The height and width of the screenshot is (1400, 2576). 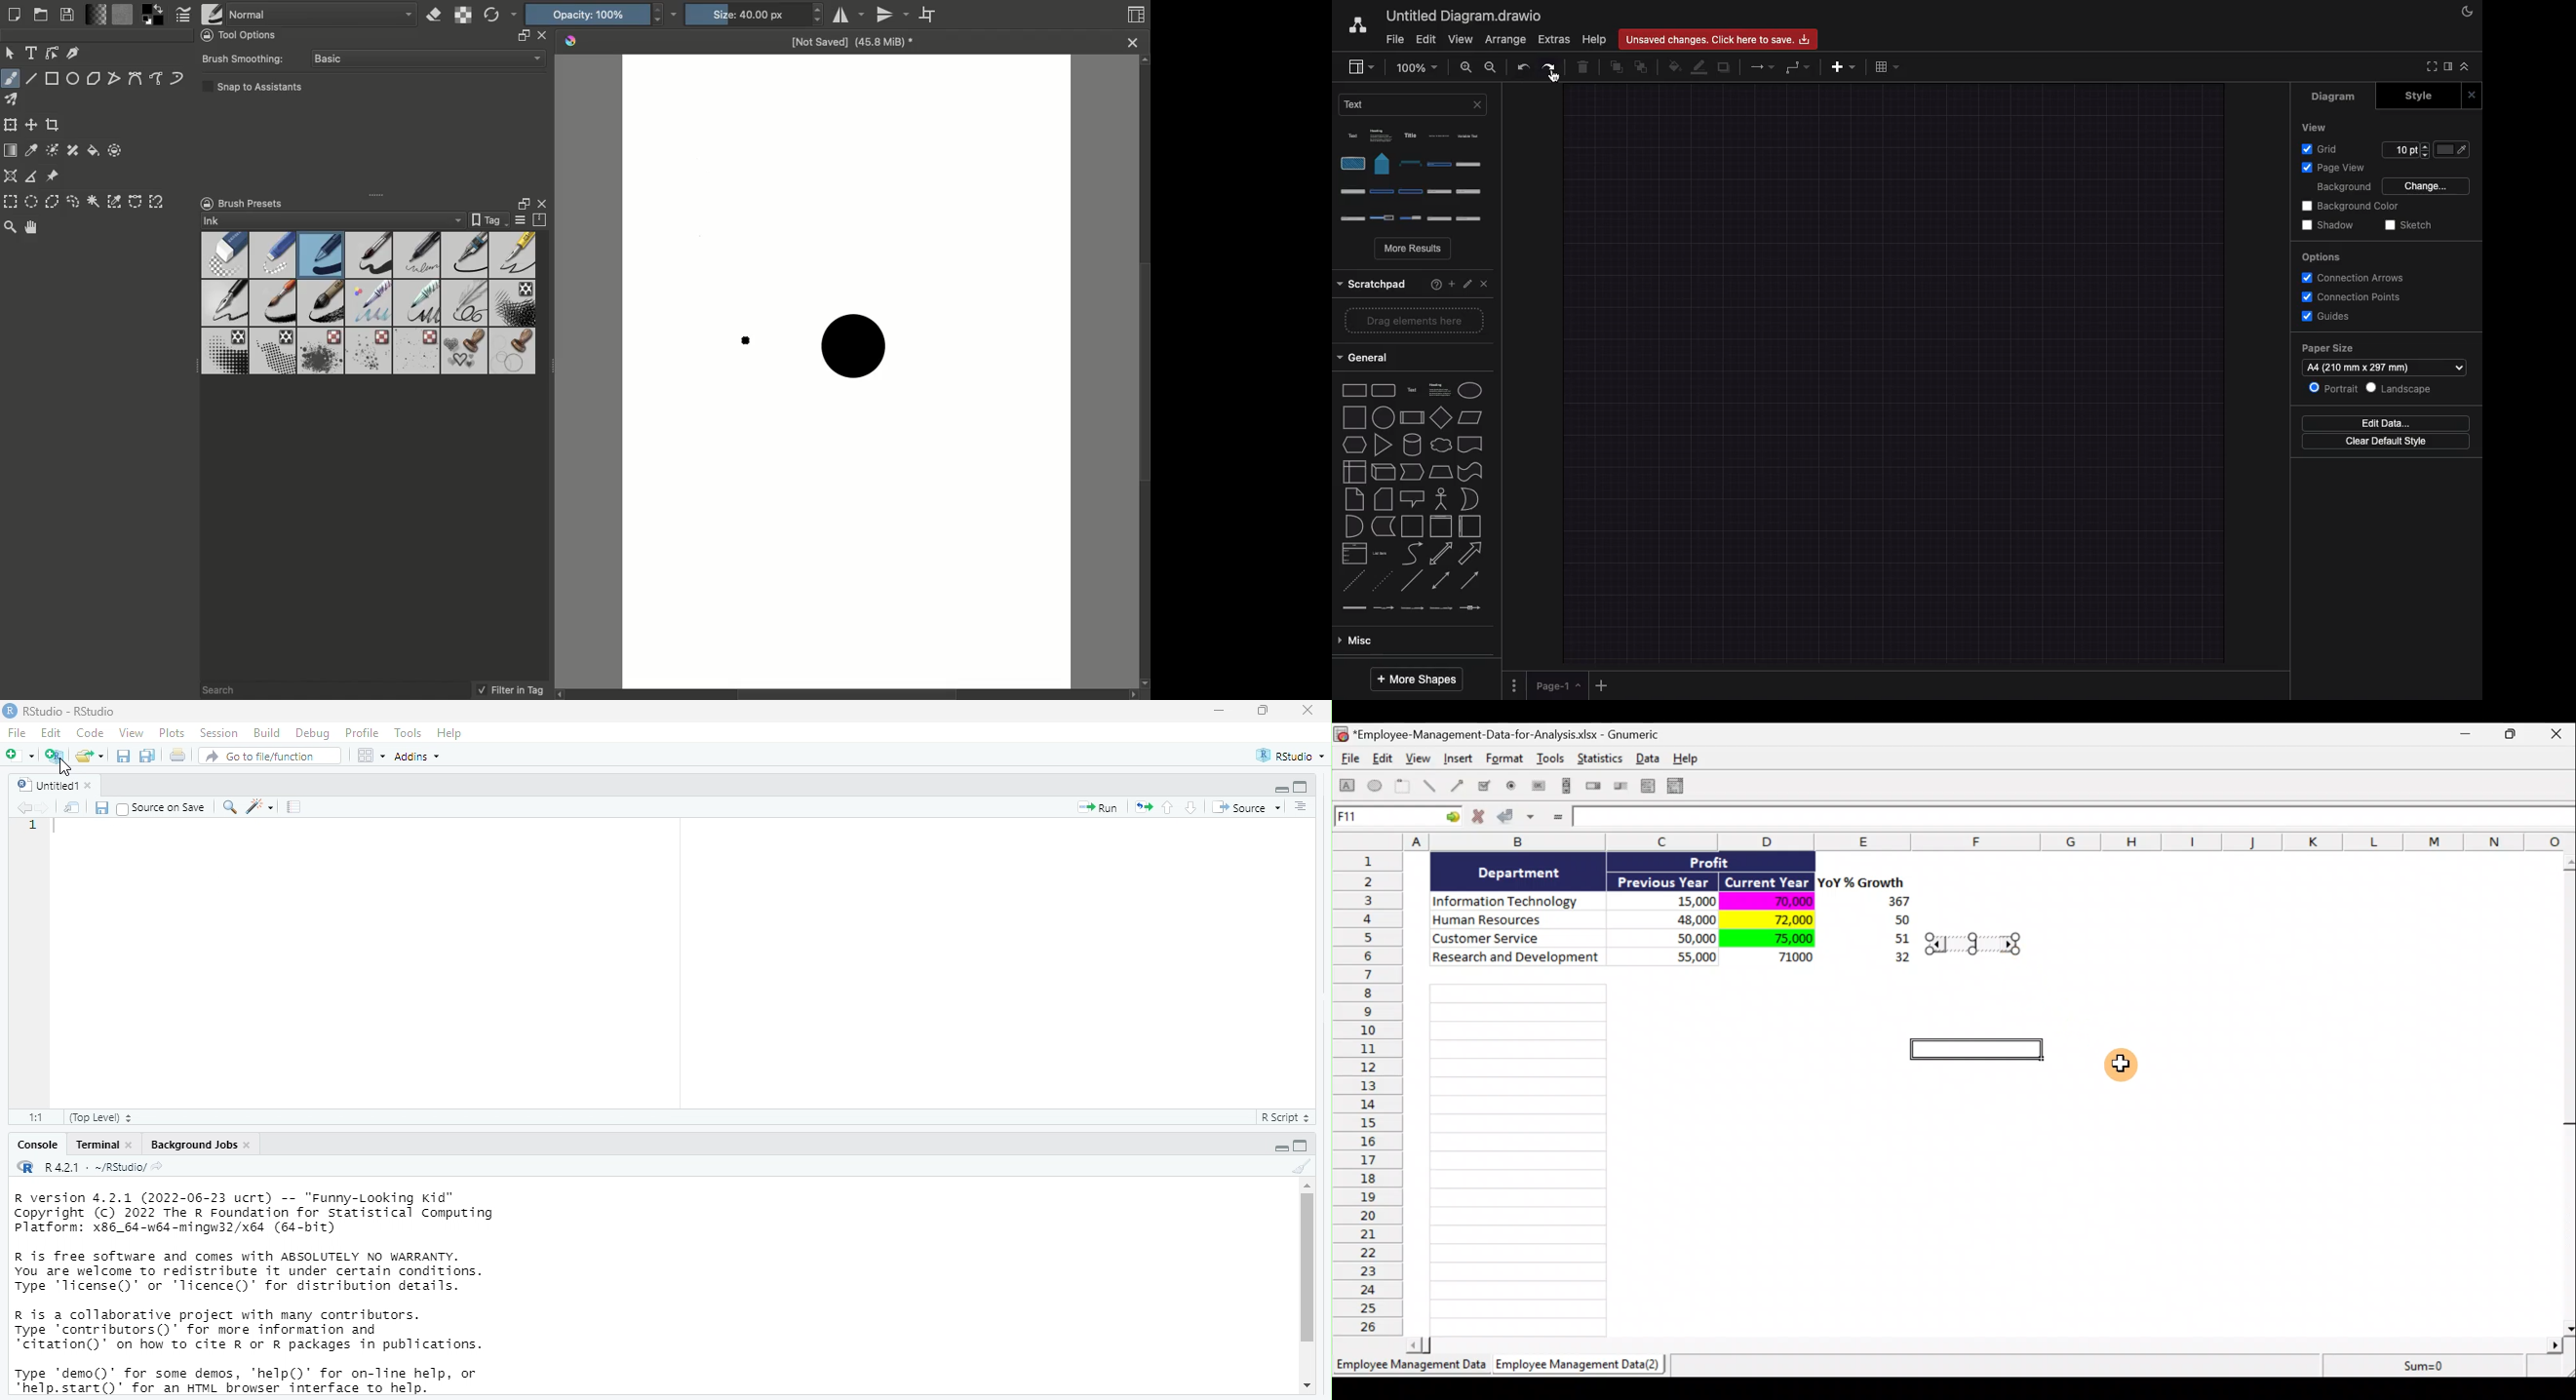 I want to click on view, so click(x=130, y=733).